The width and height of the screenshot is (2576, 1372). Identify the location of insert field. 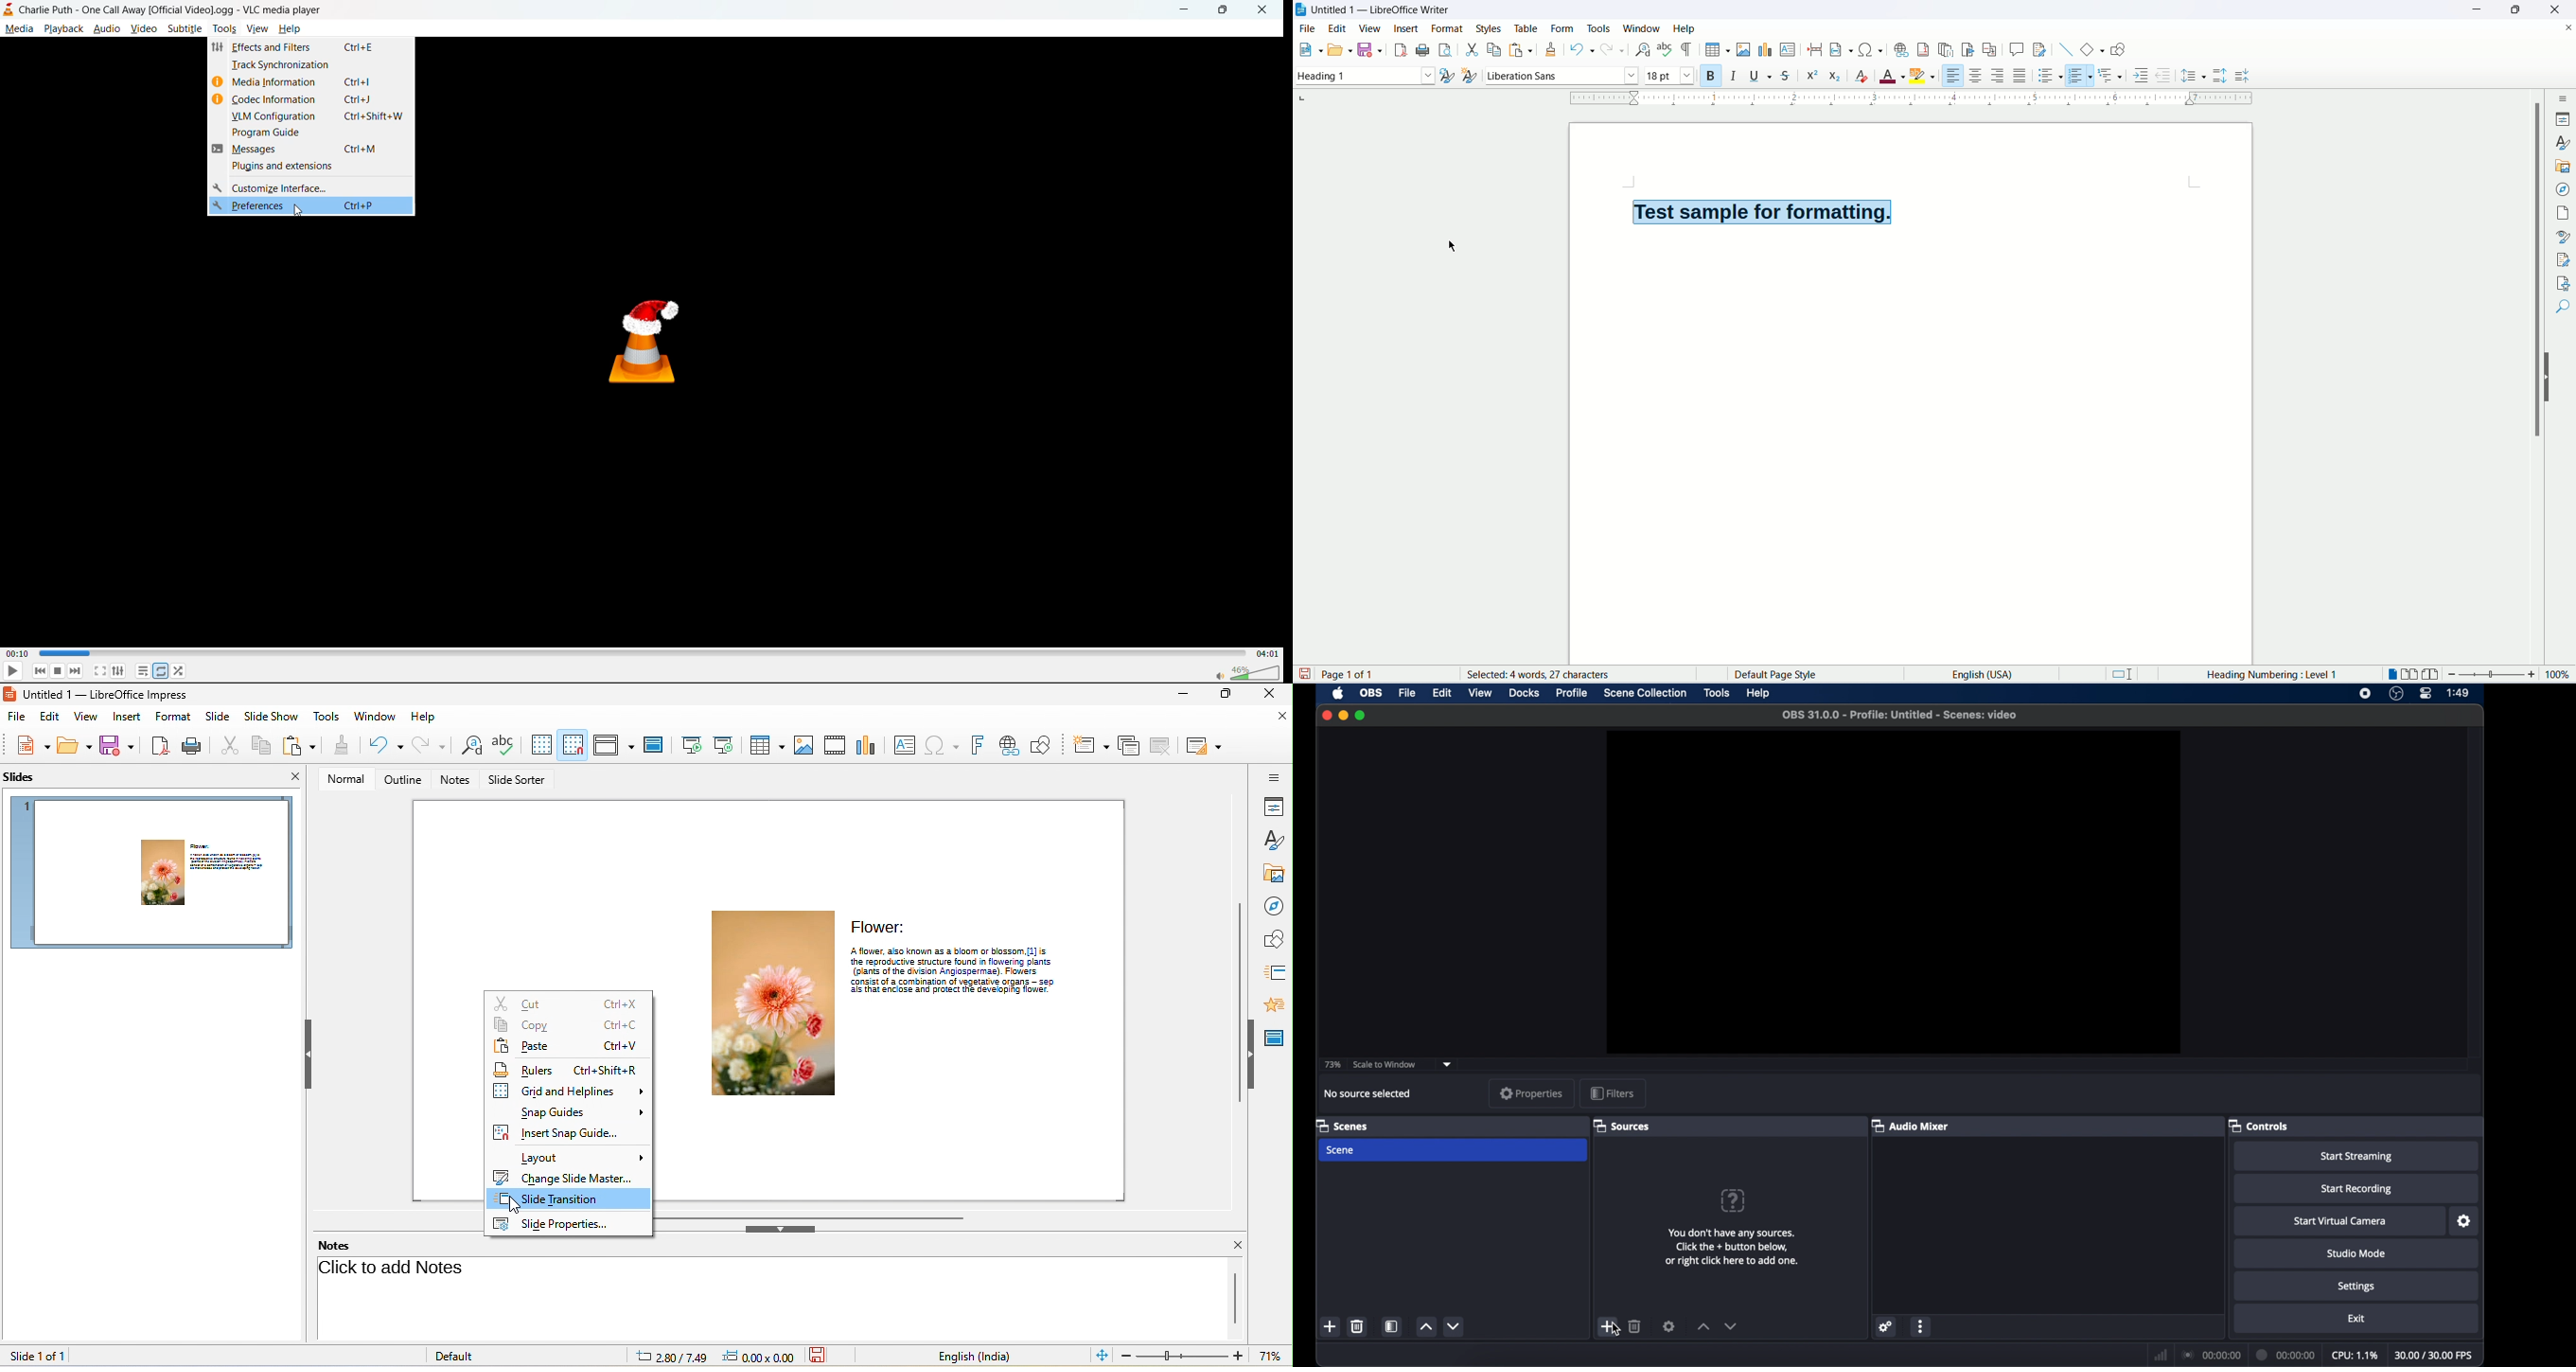
(1840, 49).